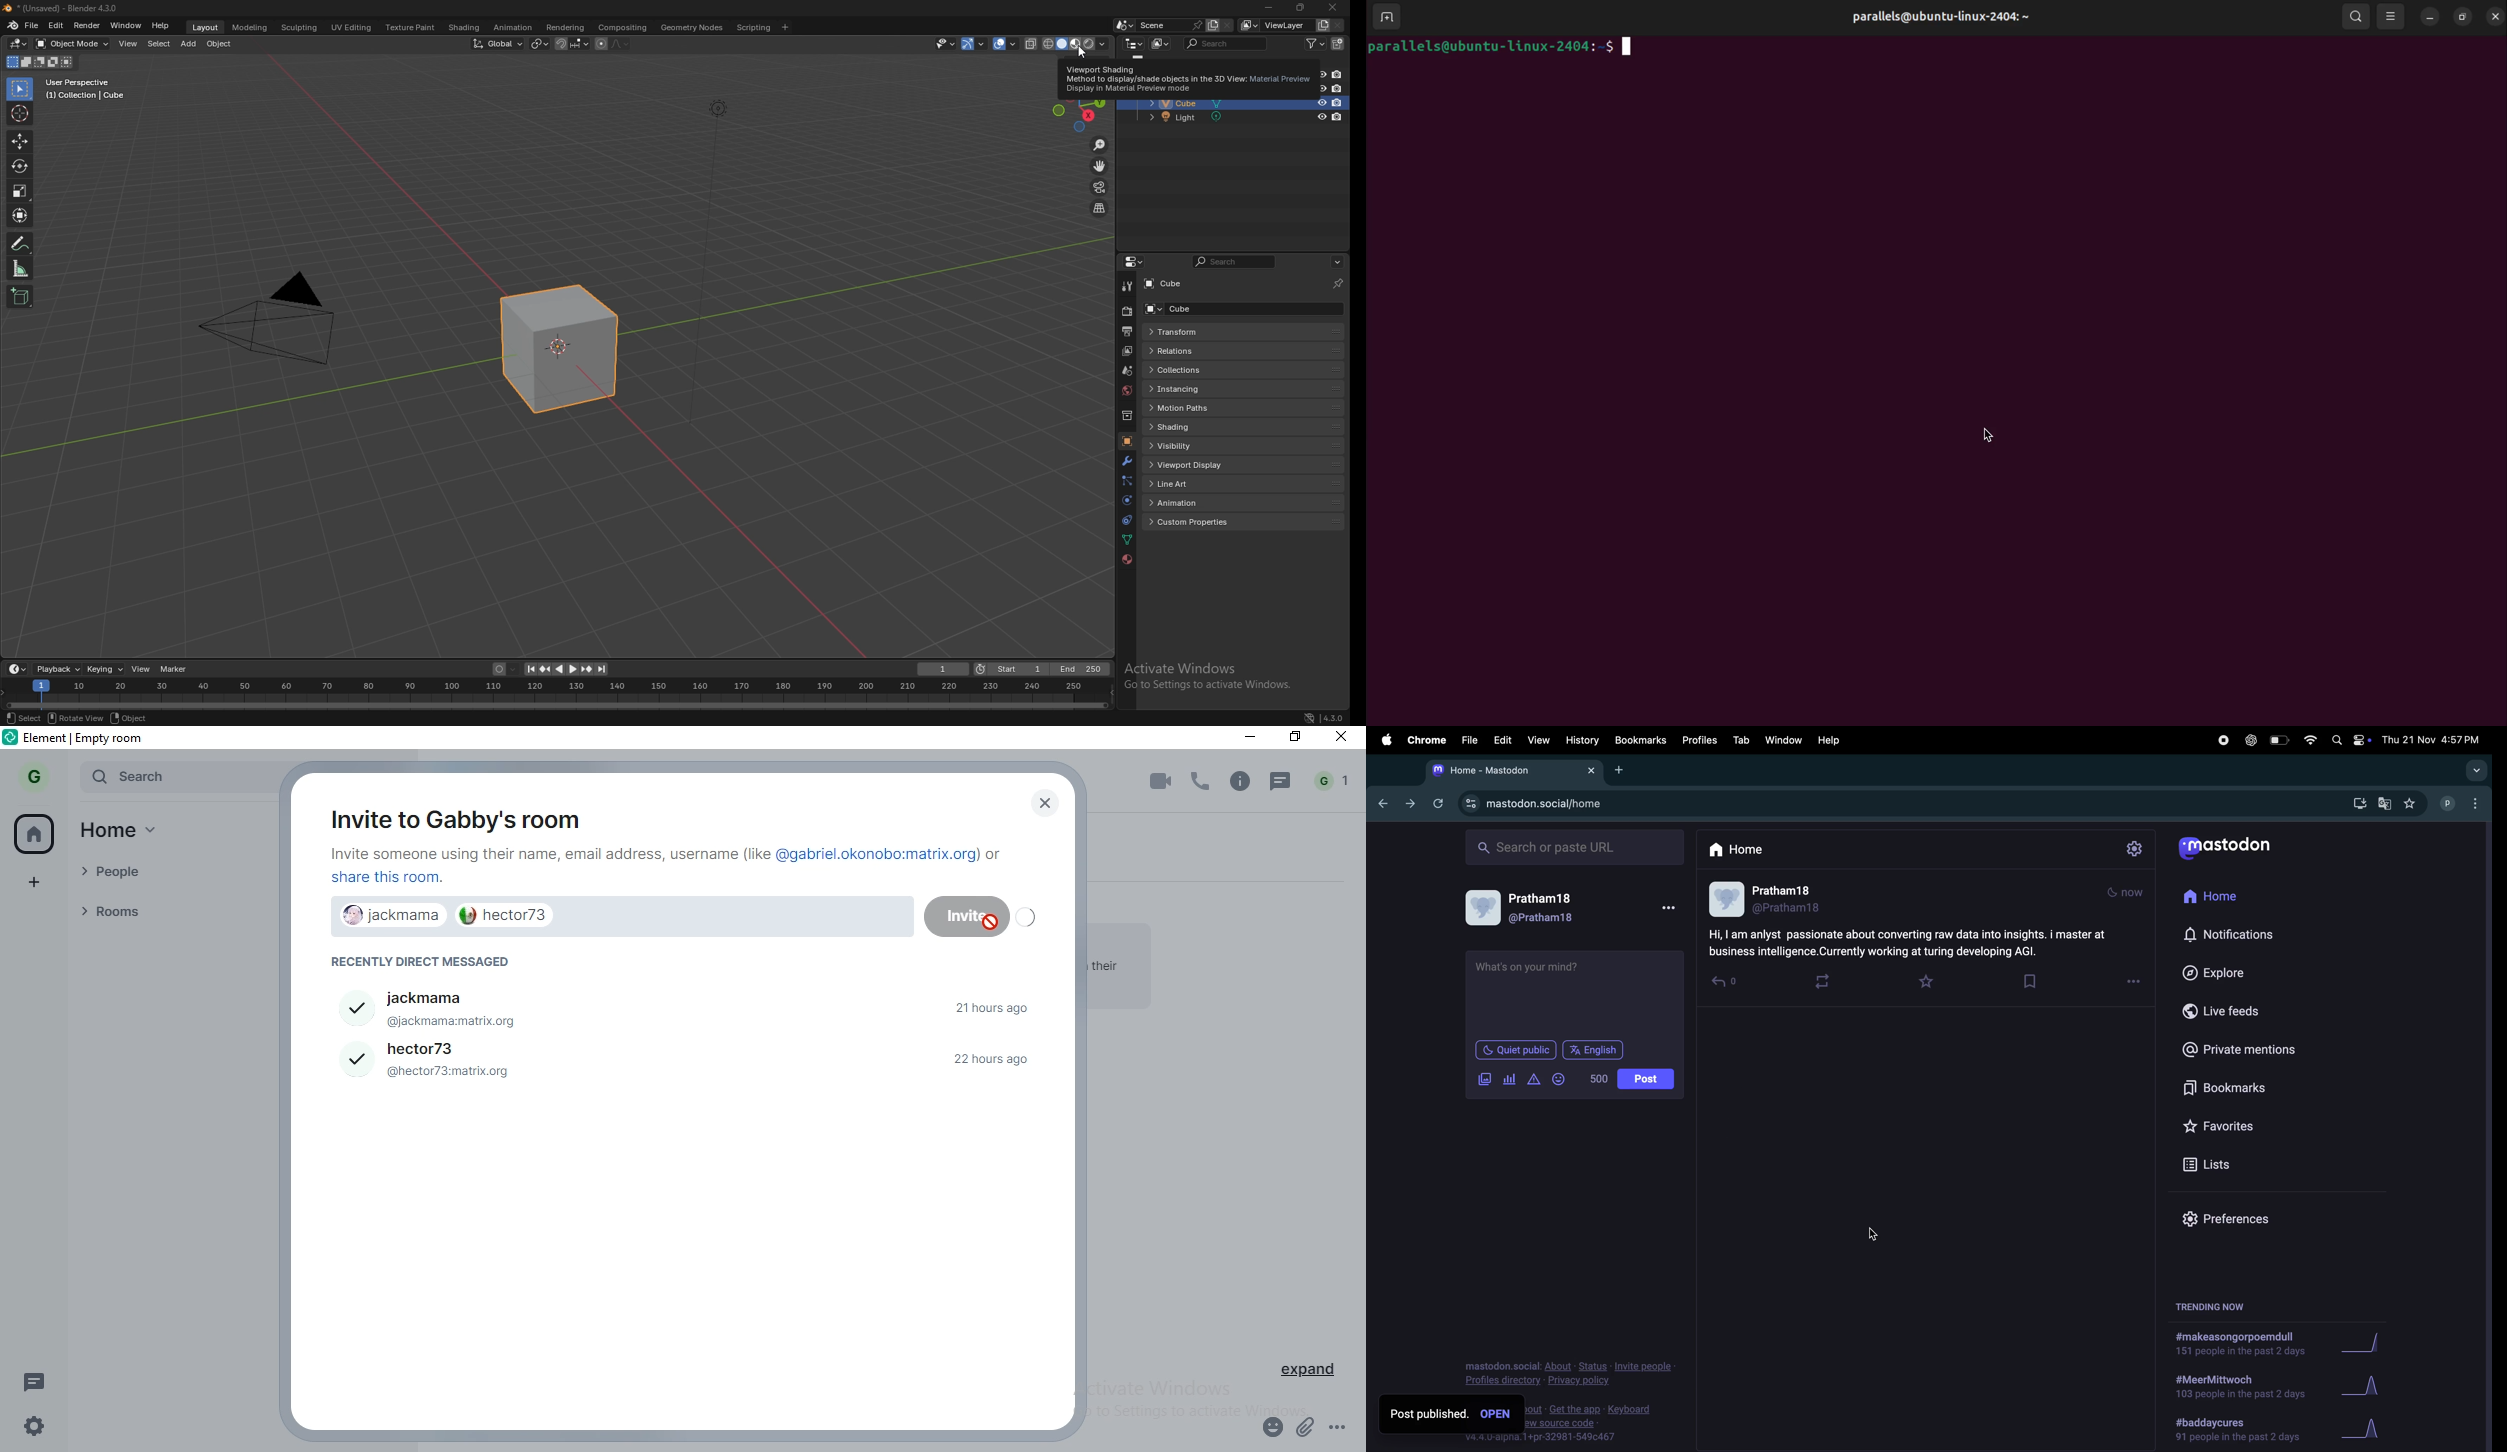 Image resolution: width=2520 pixels, height=1456 pixels. I want to click on line art, so click(1204, 483).